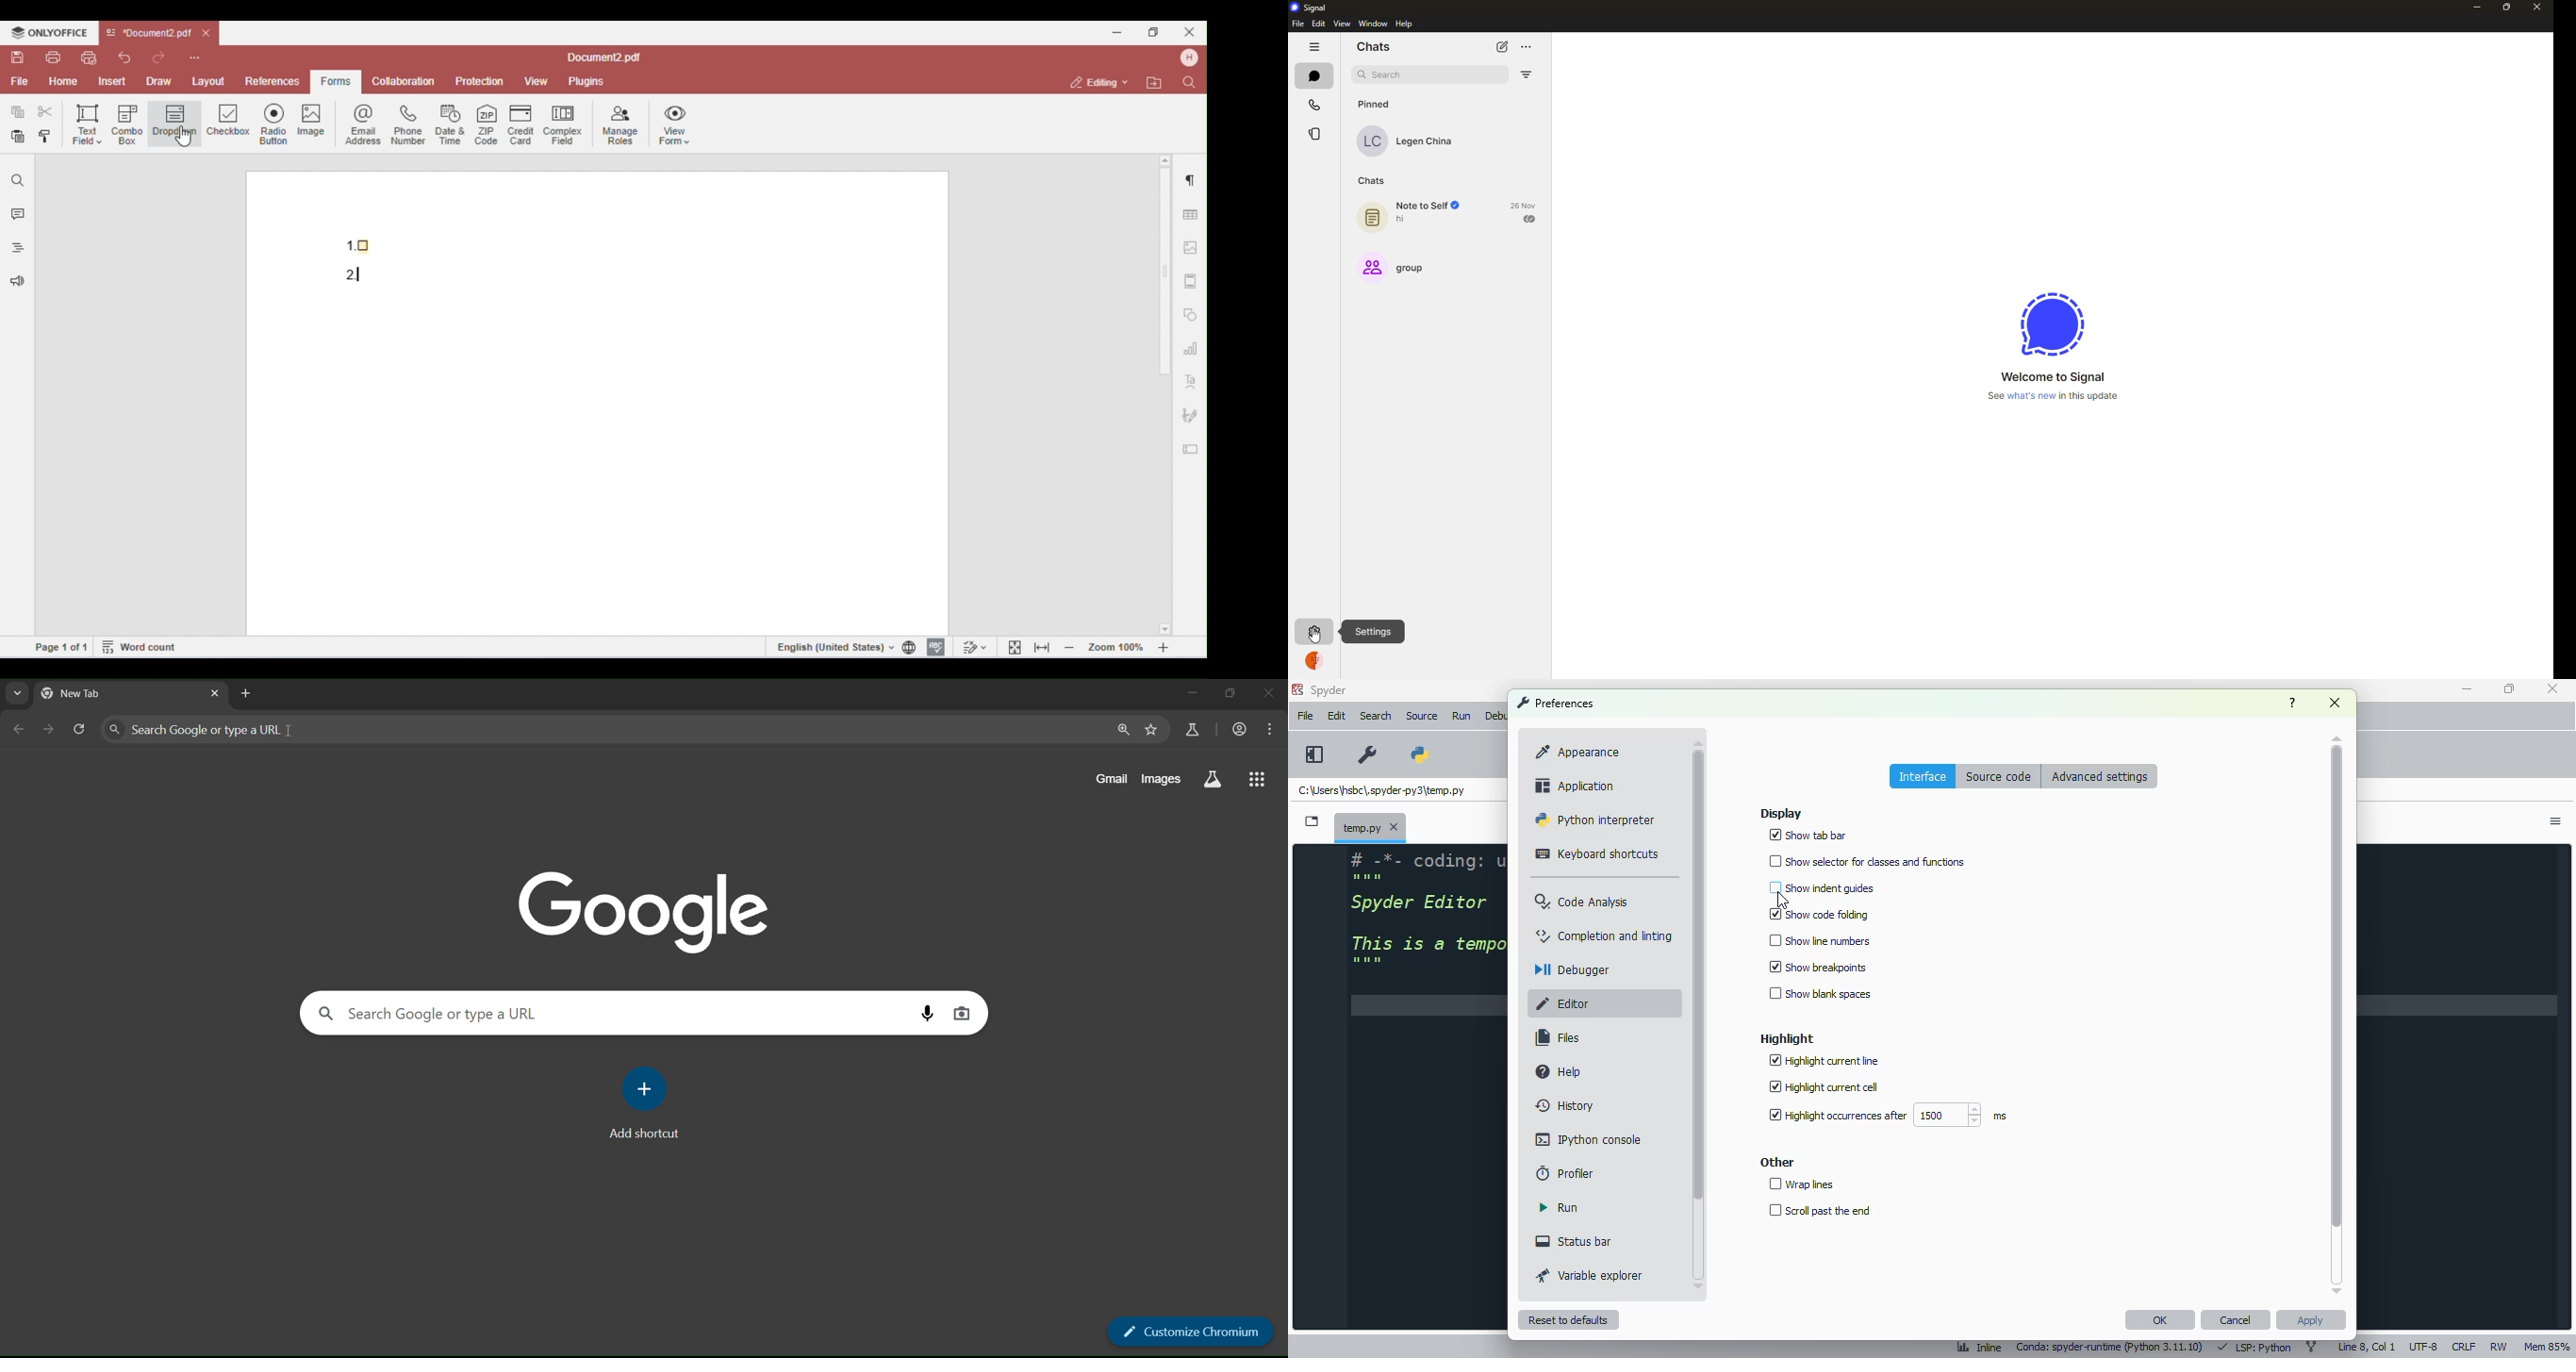  I want to click on Maximize, so click(1231, 693).